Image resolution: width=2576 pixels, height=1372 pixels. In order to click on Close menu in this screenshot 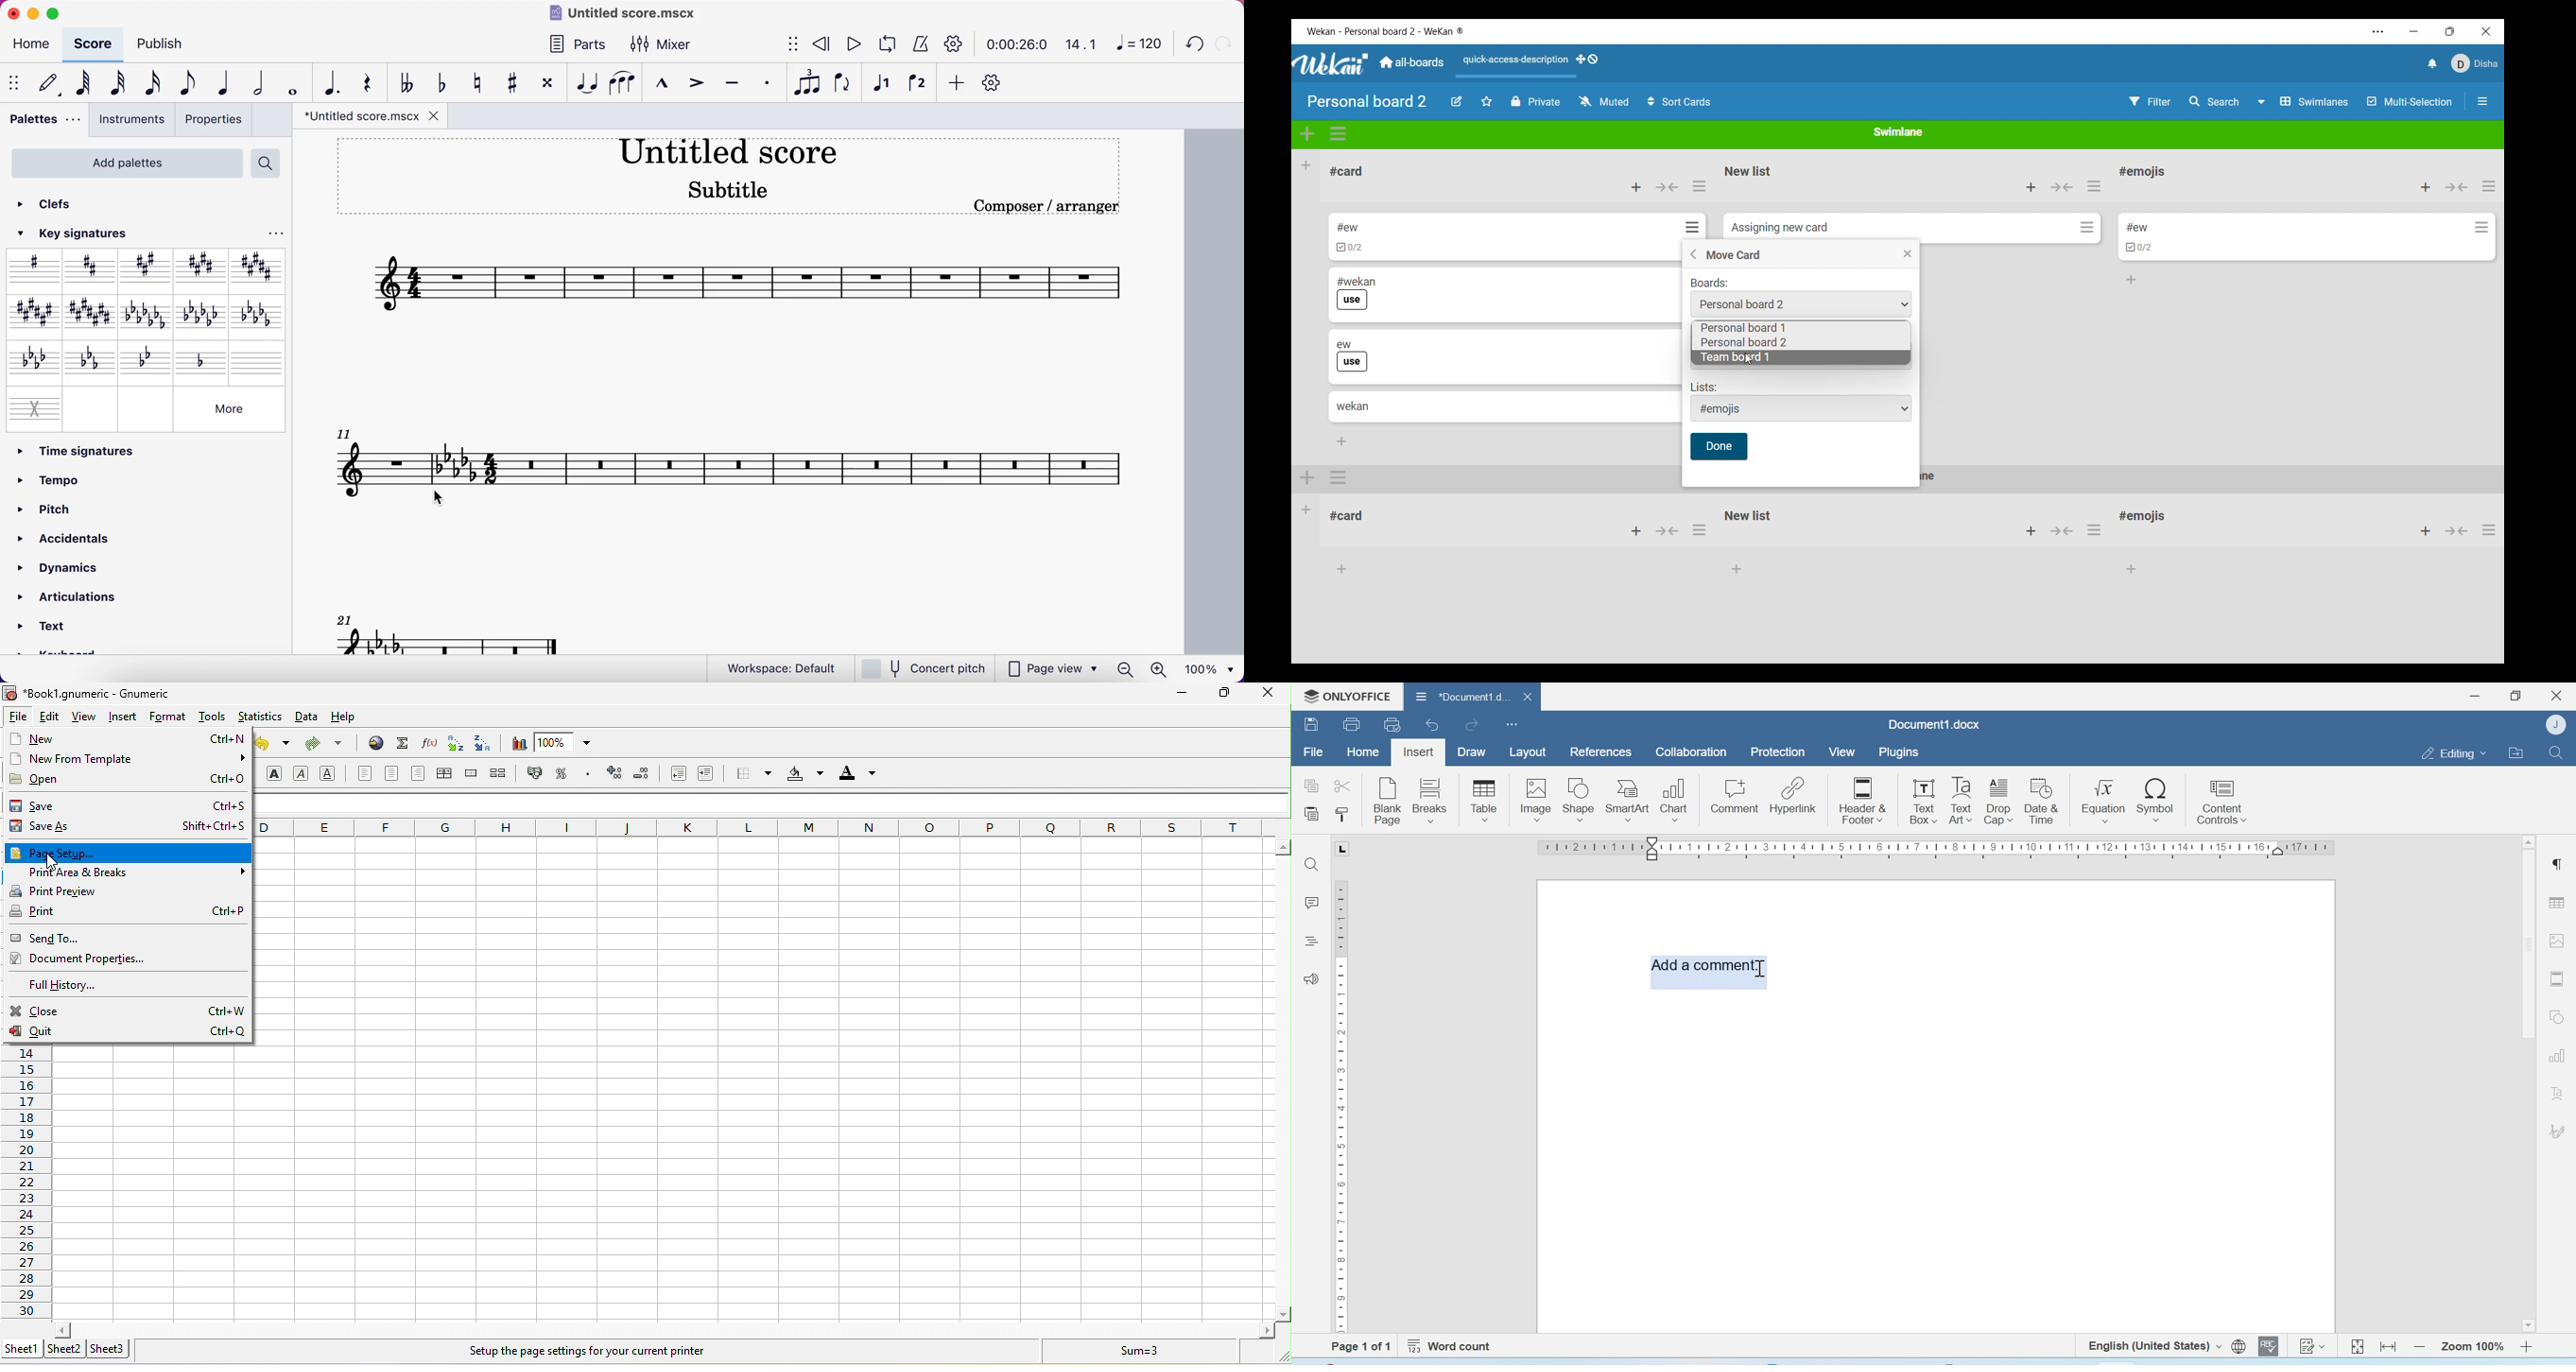, I will do `click(1908, 253)`.